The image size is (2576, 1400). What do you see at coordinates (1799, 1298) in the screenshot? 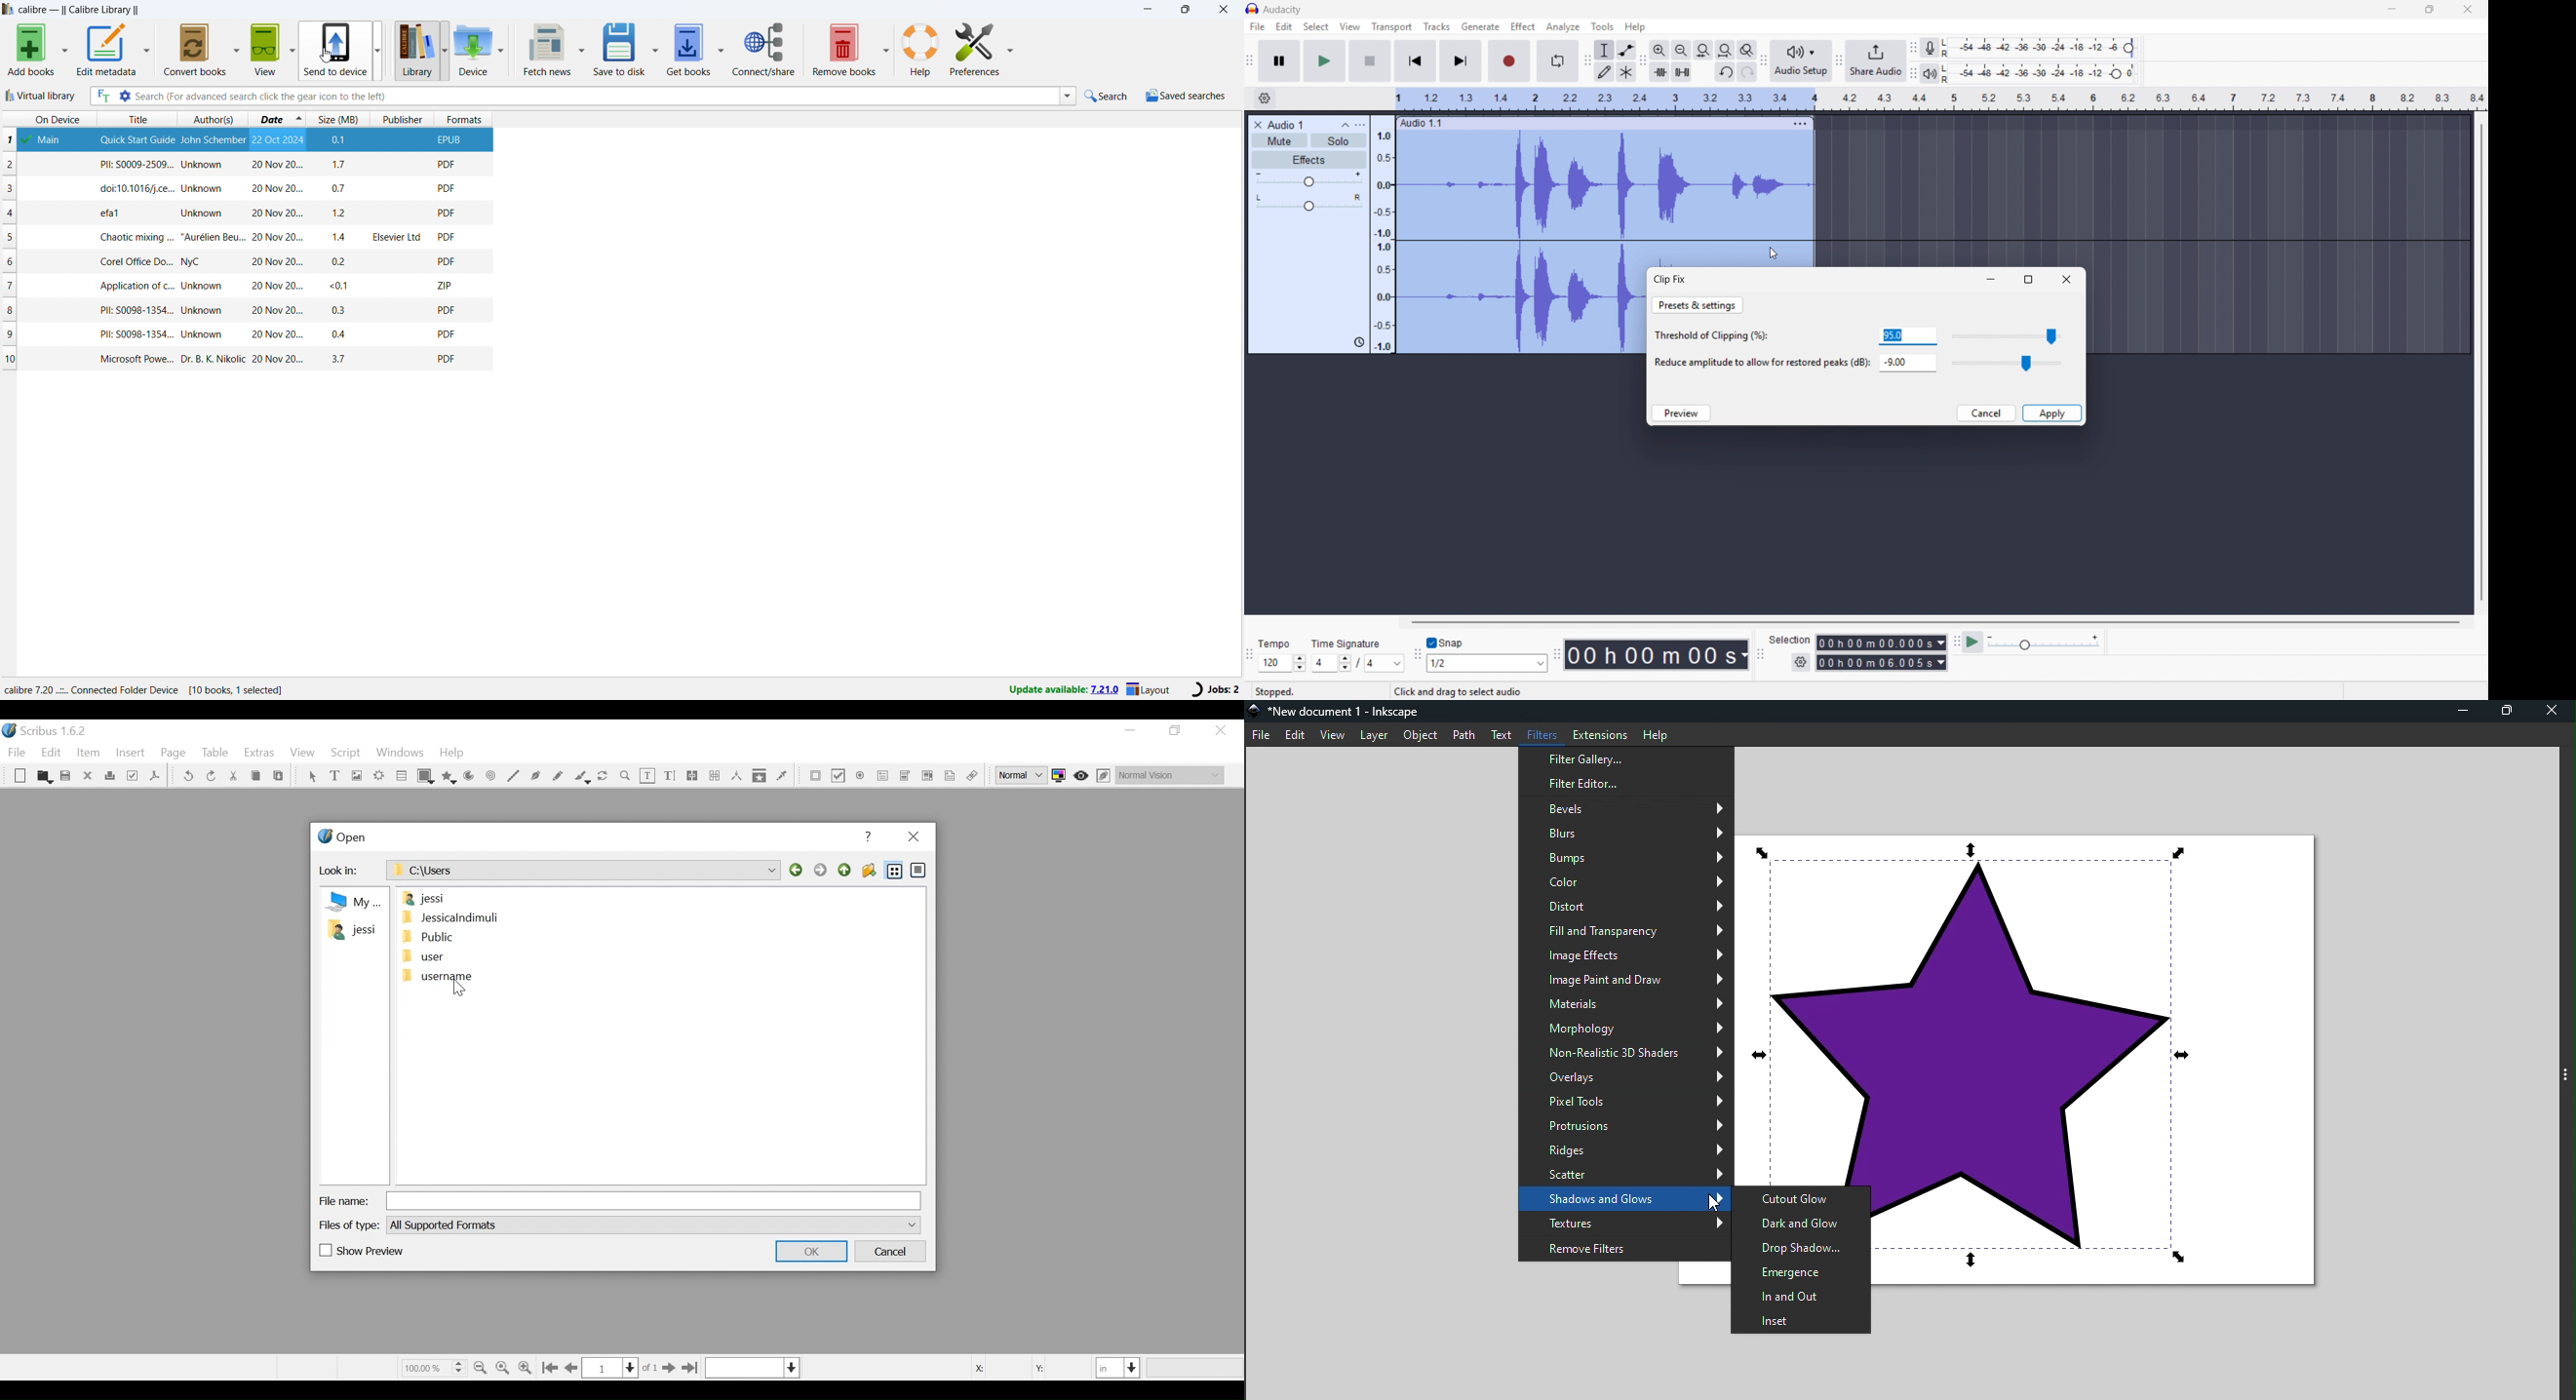
I see `In and out` at bounding box center [1799, 1298].